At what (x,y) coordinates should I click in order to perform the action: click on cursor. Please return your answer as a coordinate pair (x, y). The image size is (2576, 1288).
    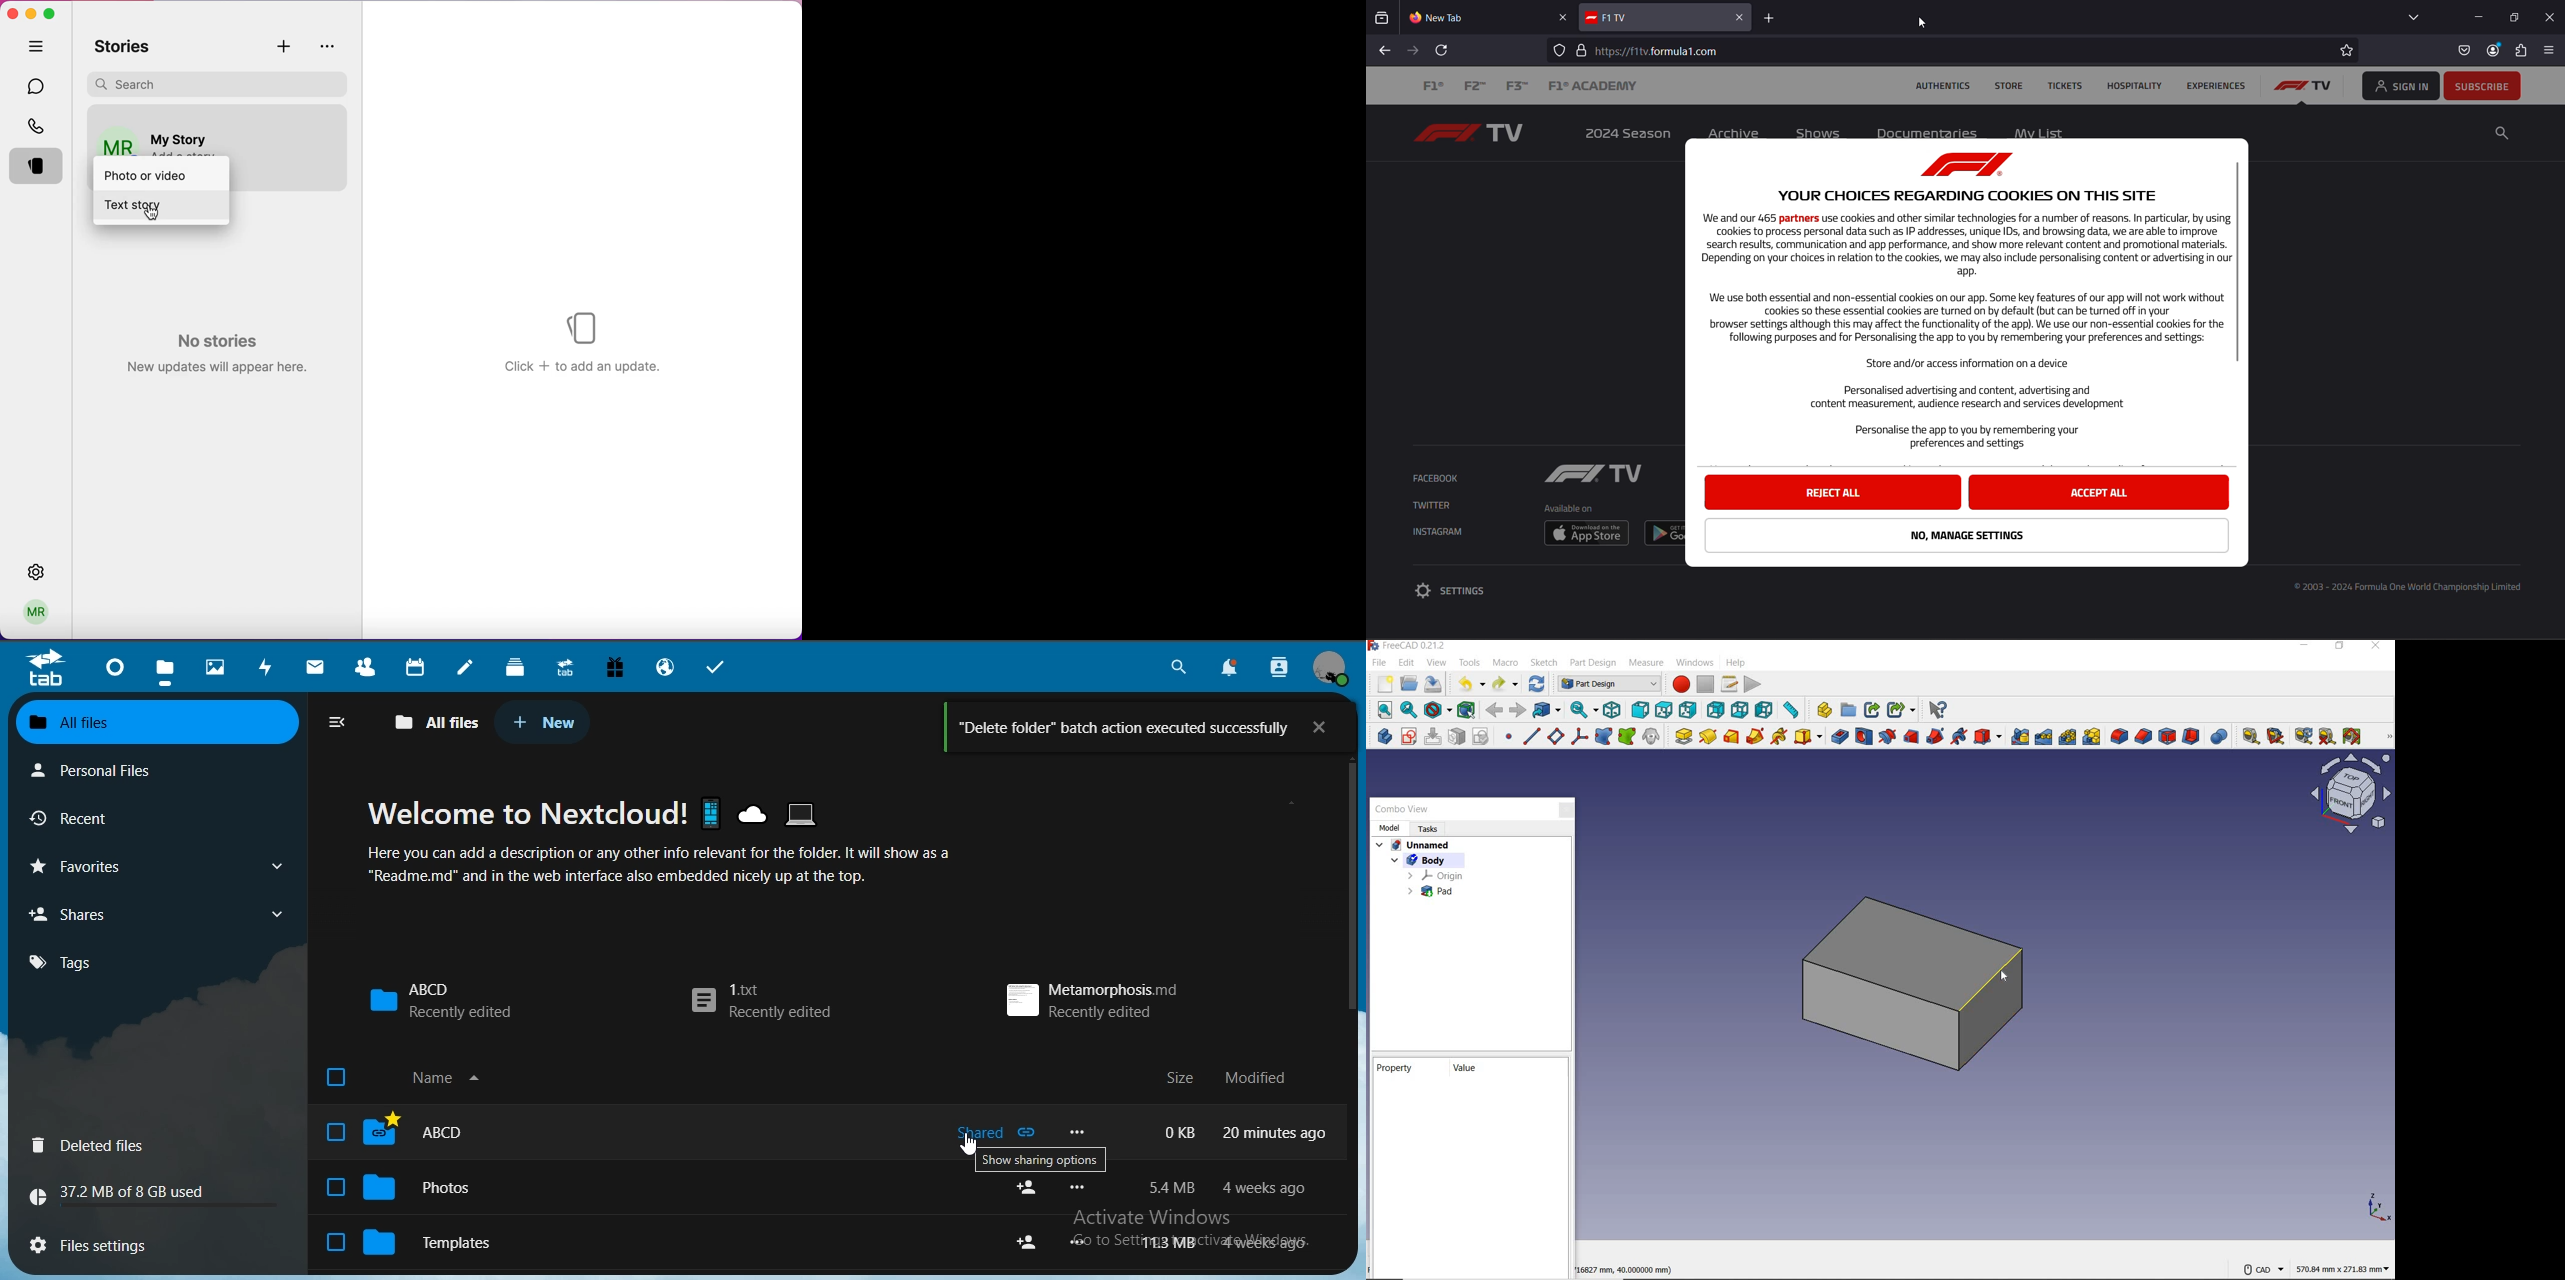
    Looking at the image, I should click on (971, 1146).